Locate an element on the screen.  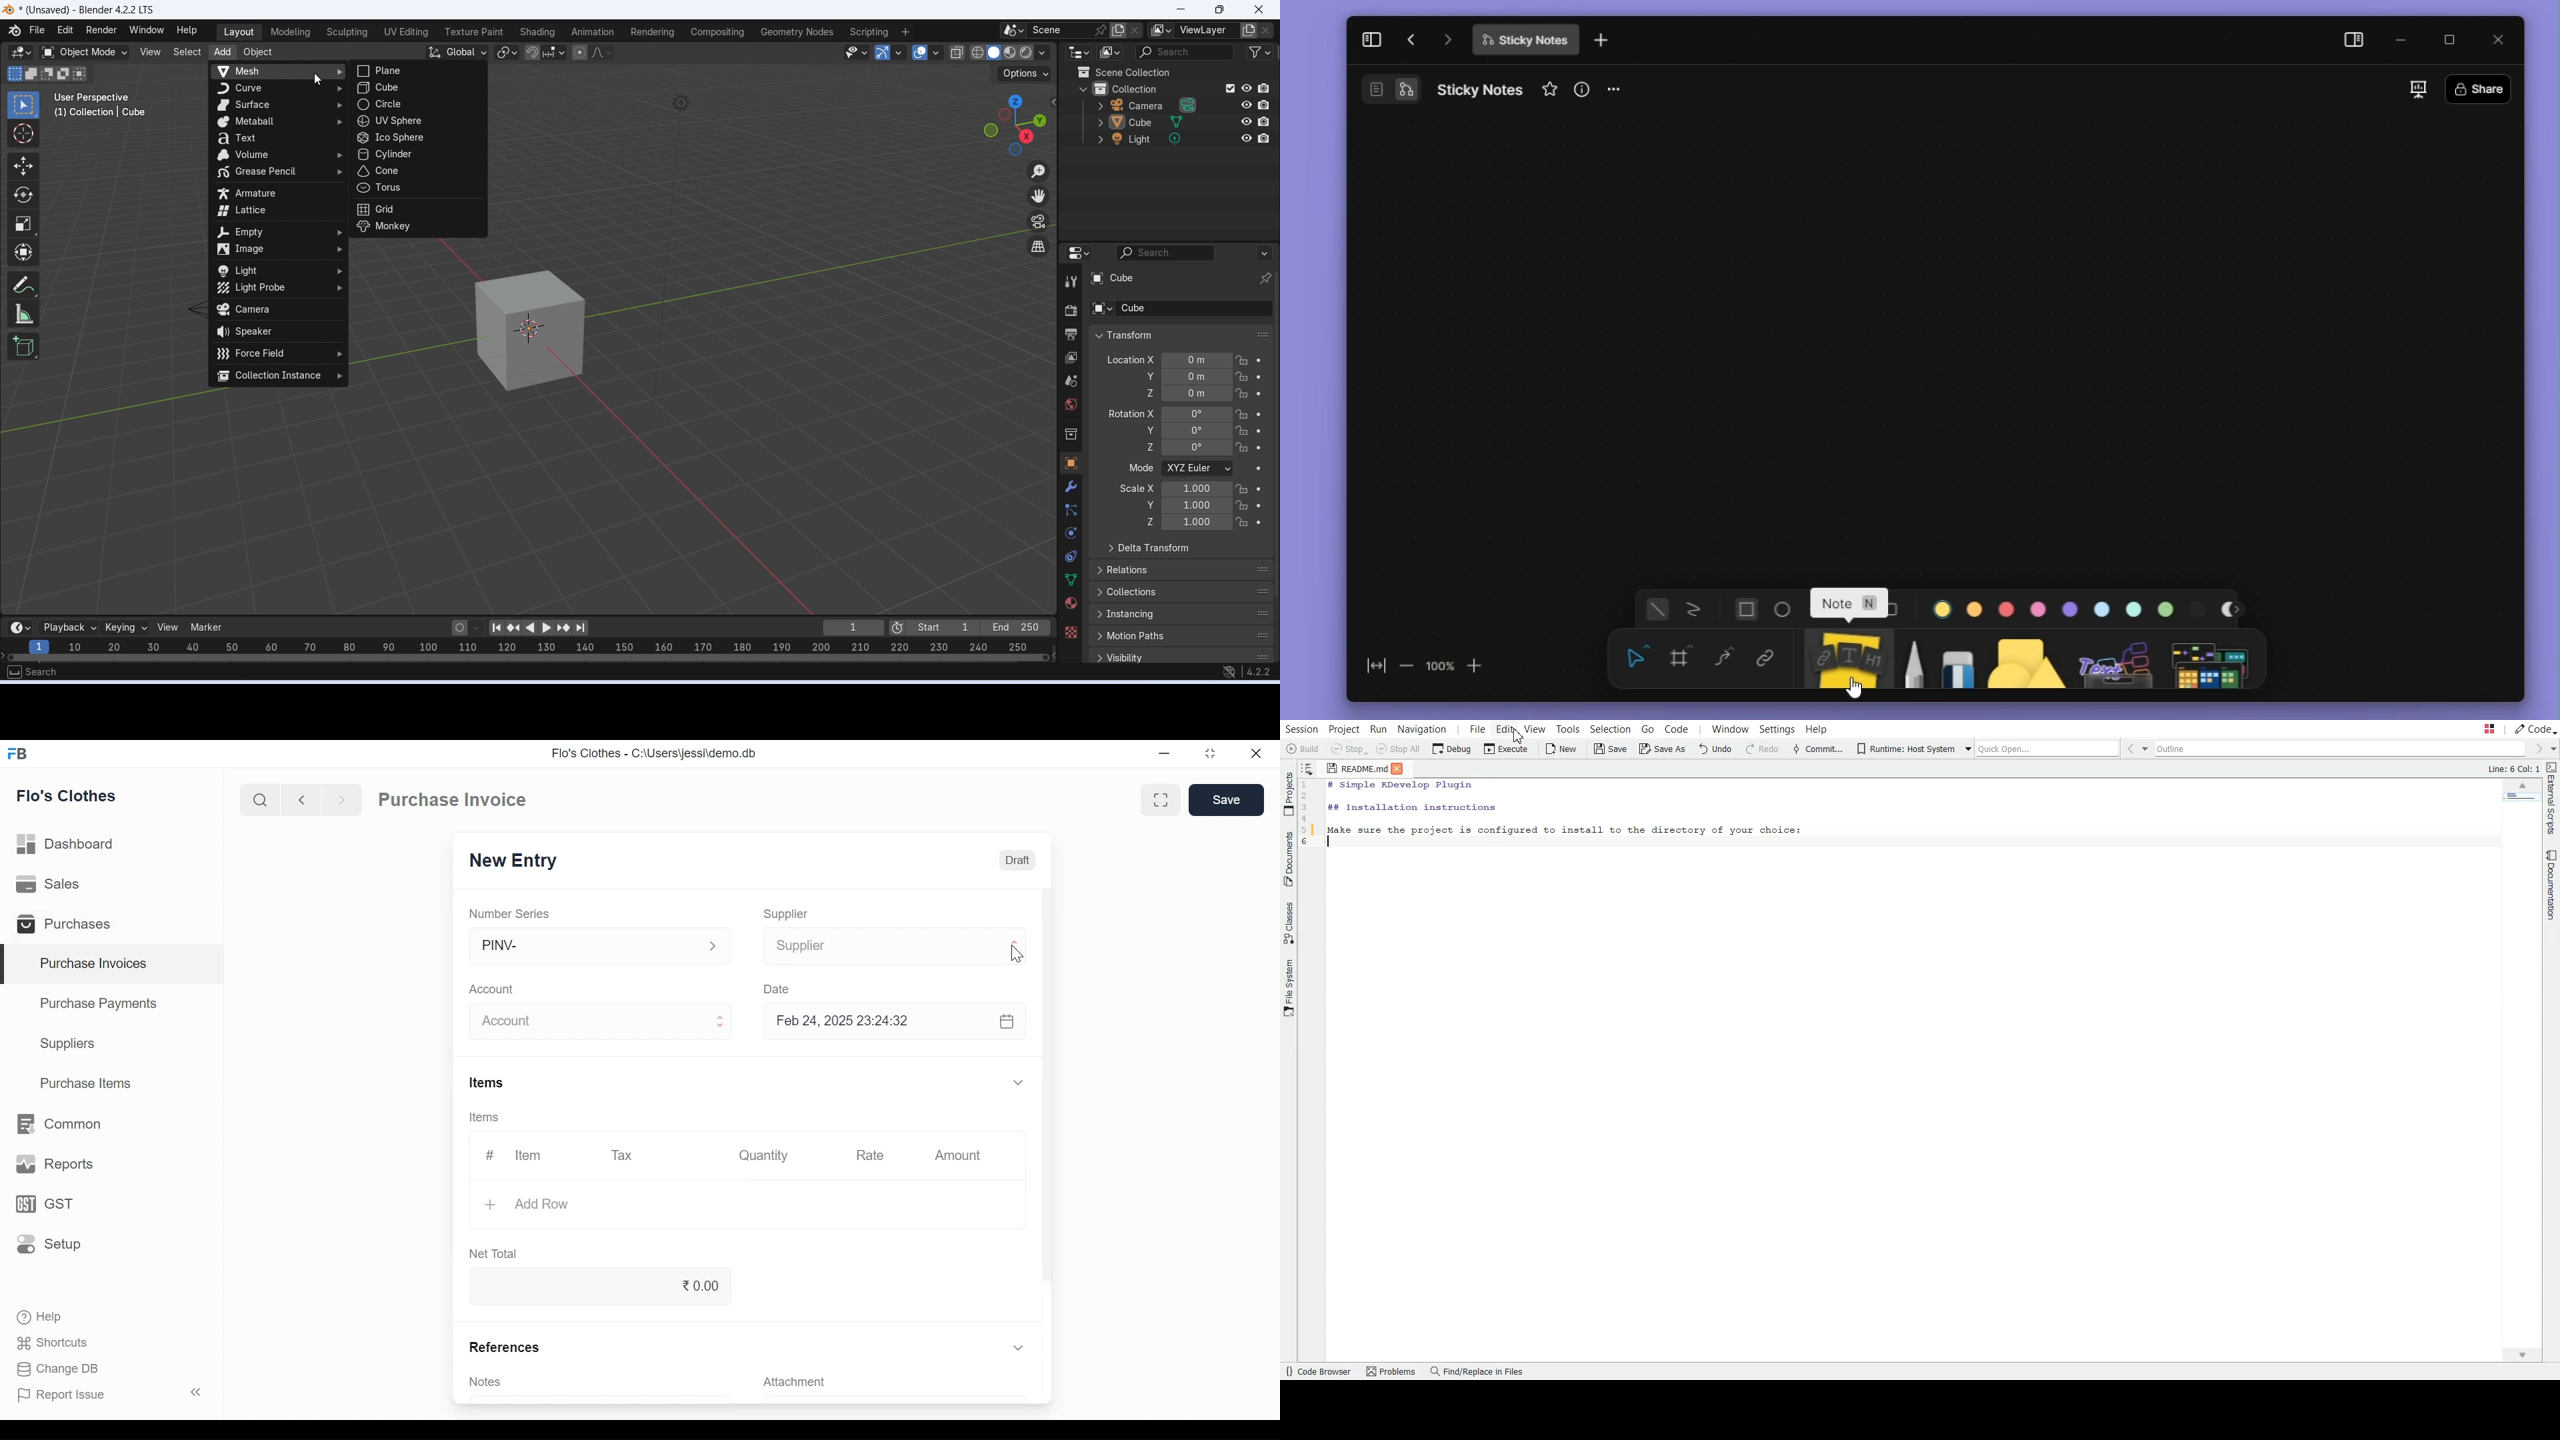
mode is located at coordinates (1139, 469).